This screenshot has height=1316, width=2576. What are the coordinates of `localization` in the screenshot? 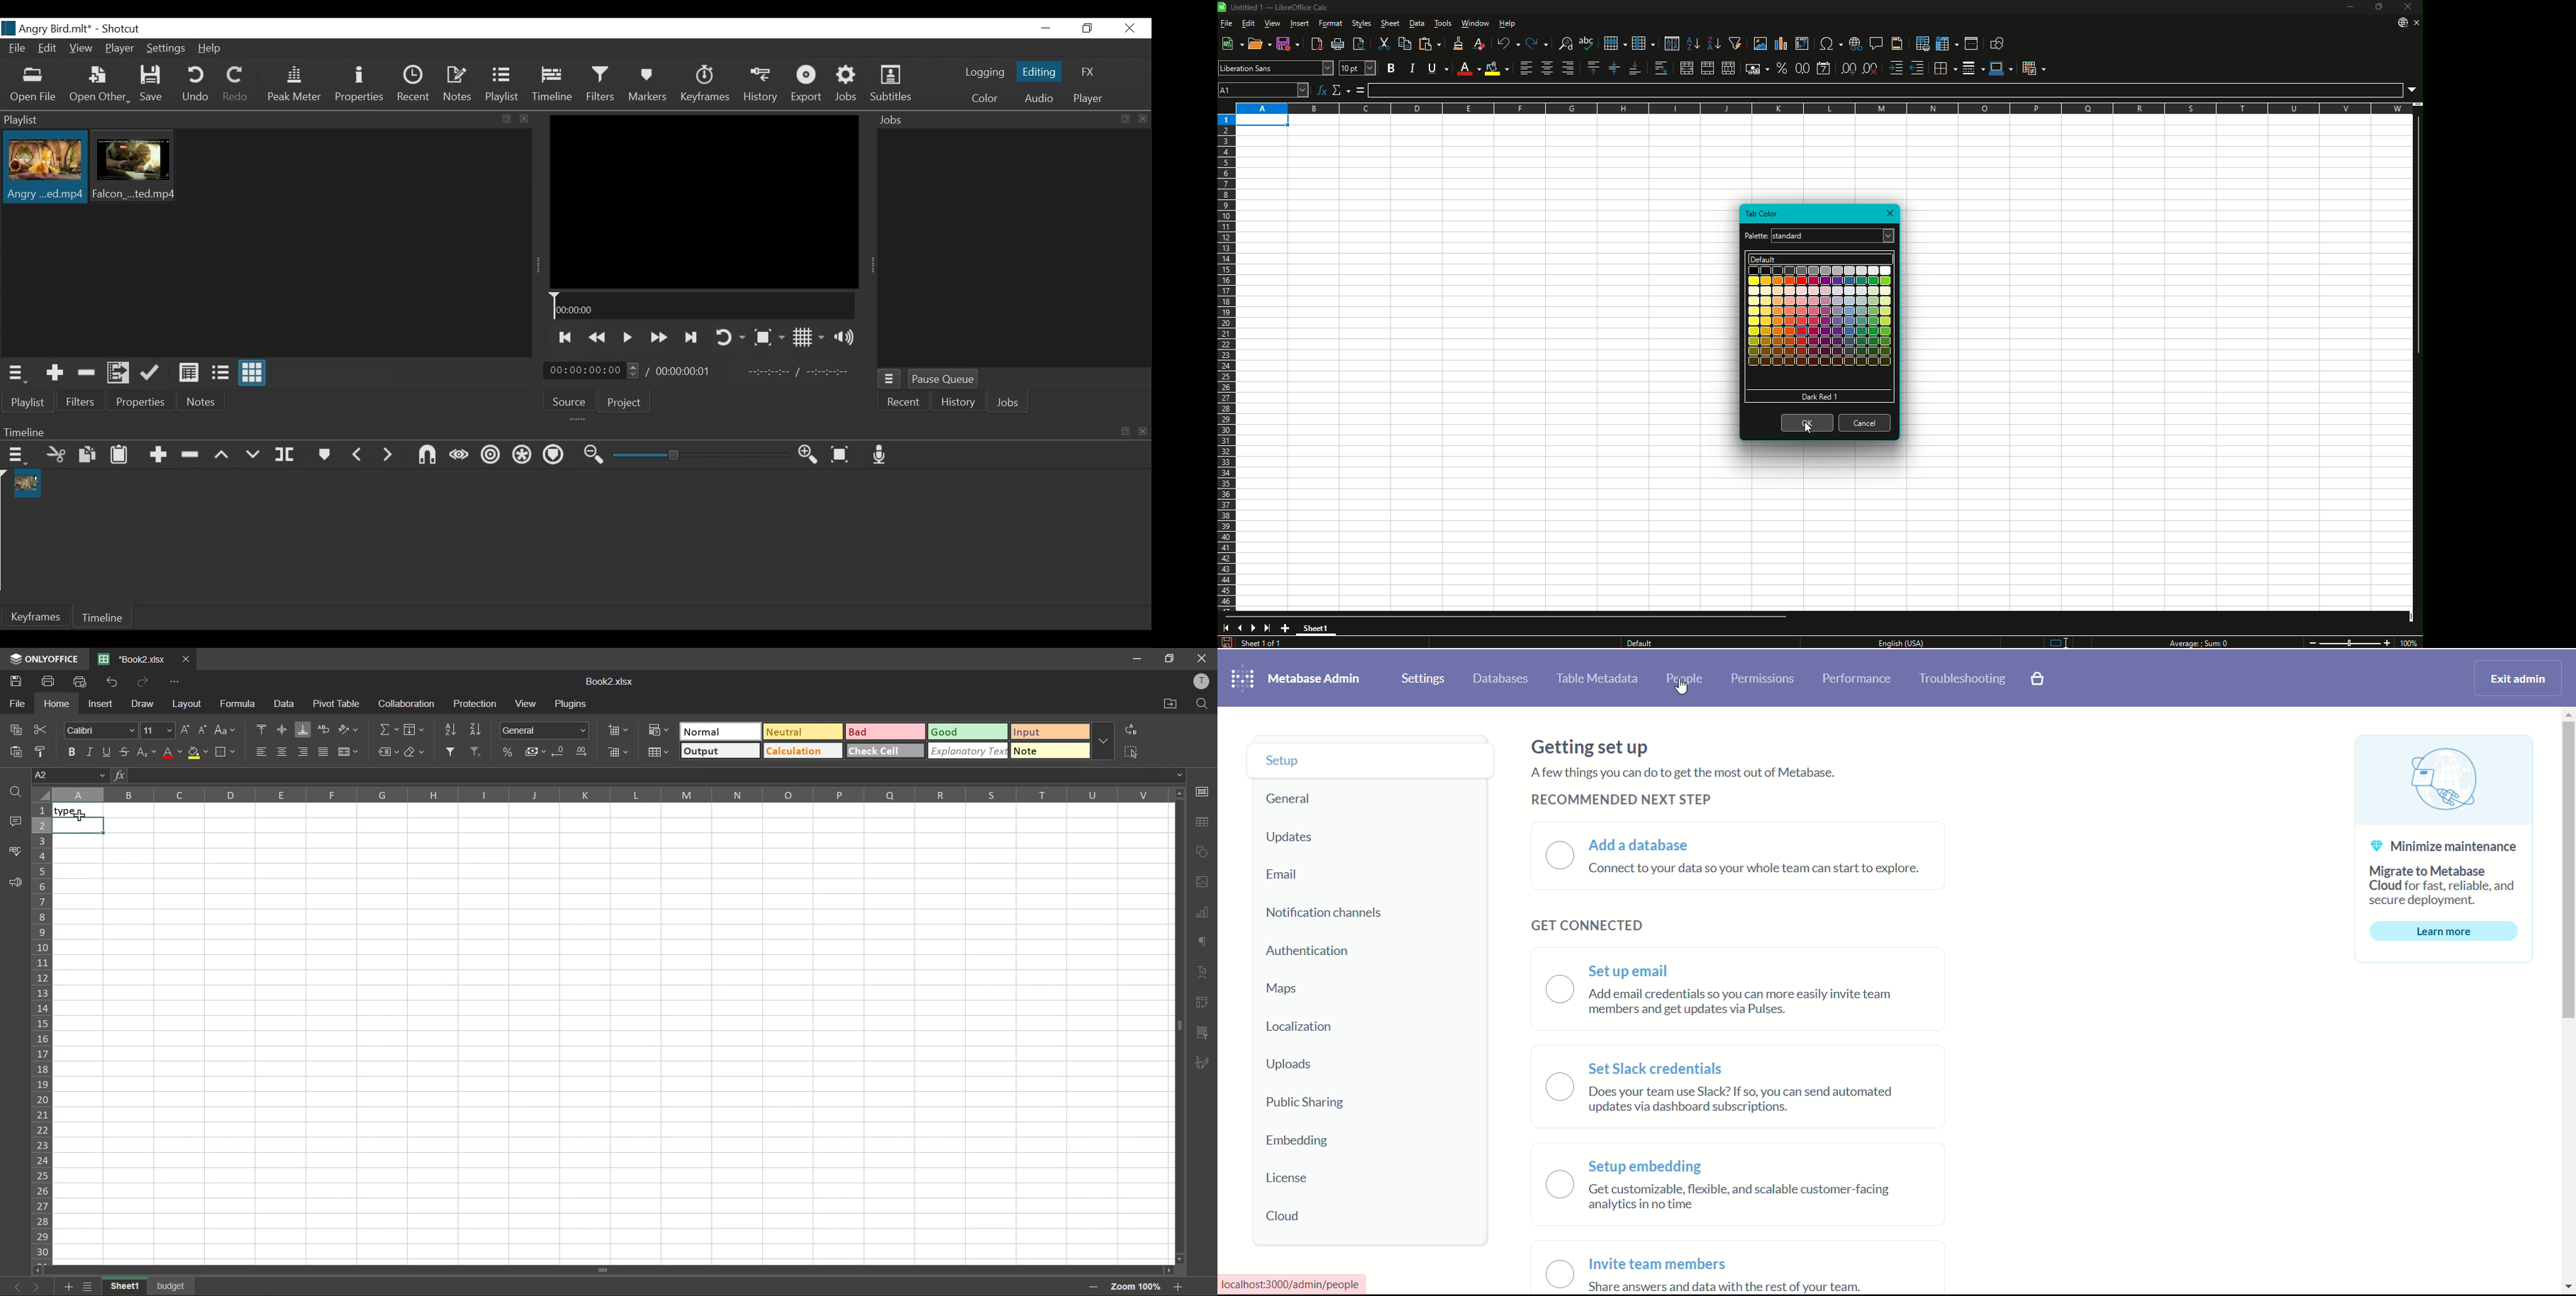 It's located at (1307, 1025).